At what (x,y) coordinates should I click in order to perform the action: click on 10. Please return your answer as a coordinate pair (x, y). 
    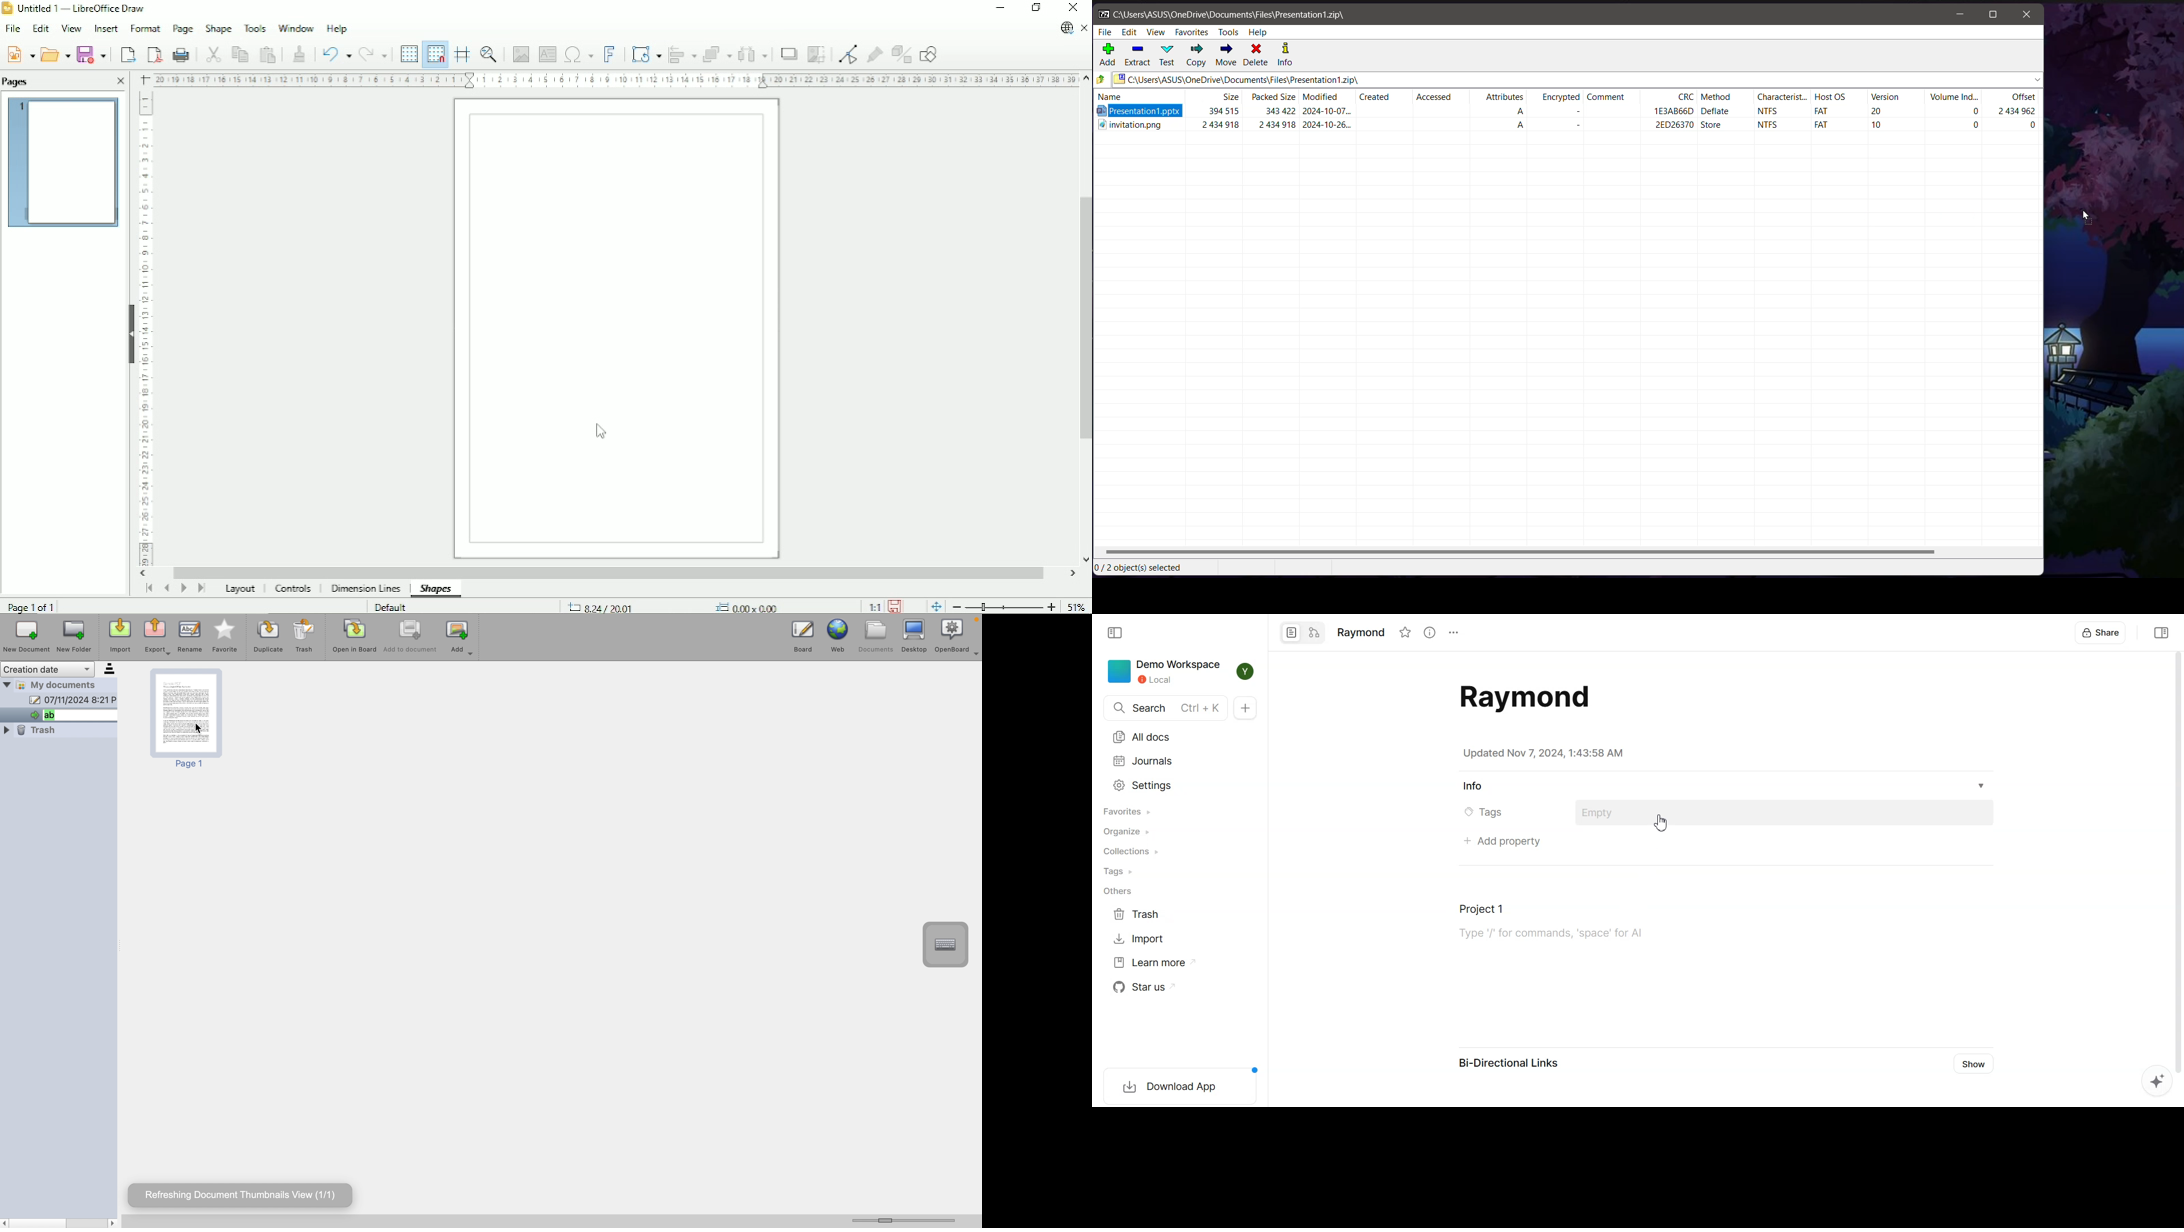
    Looking at the image, I should click on (1883, 127).